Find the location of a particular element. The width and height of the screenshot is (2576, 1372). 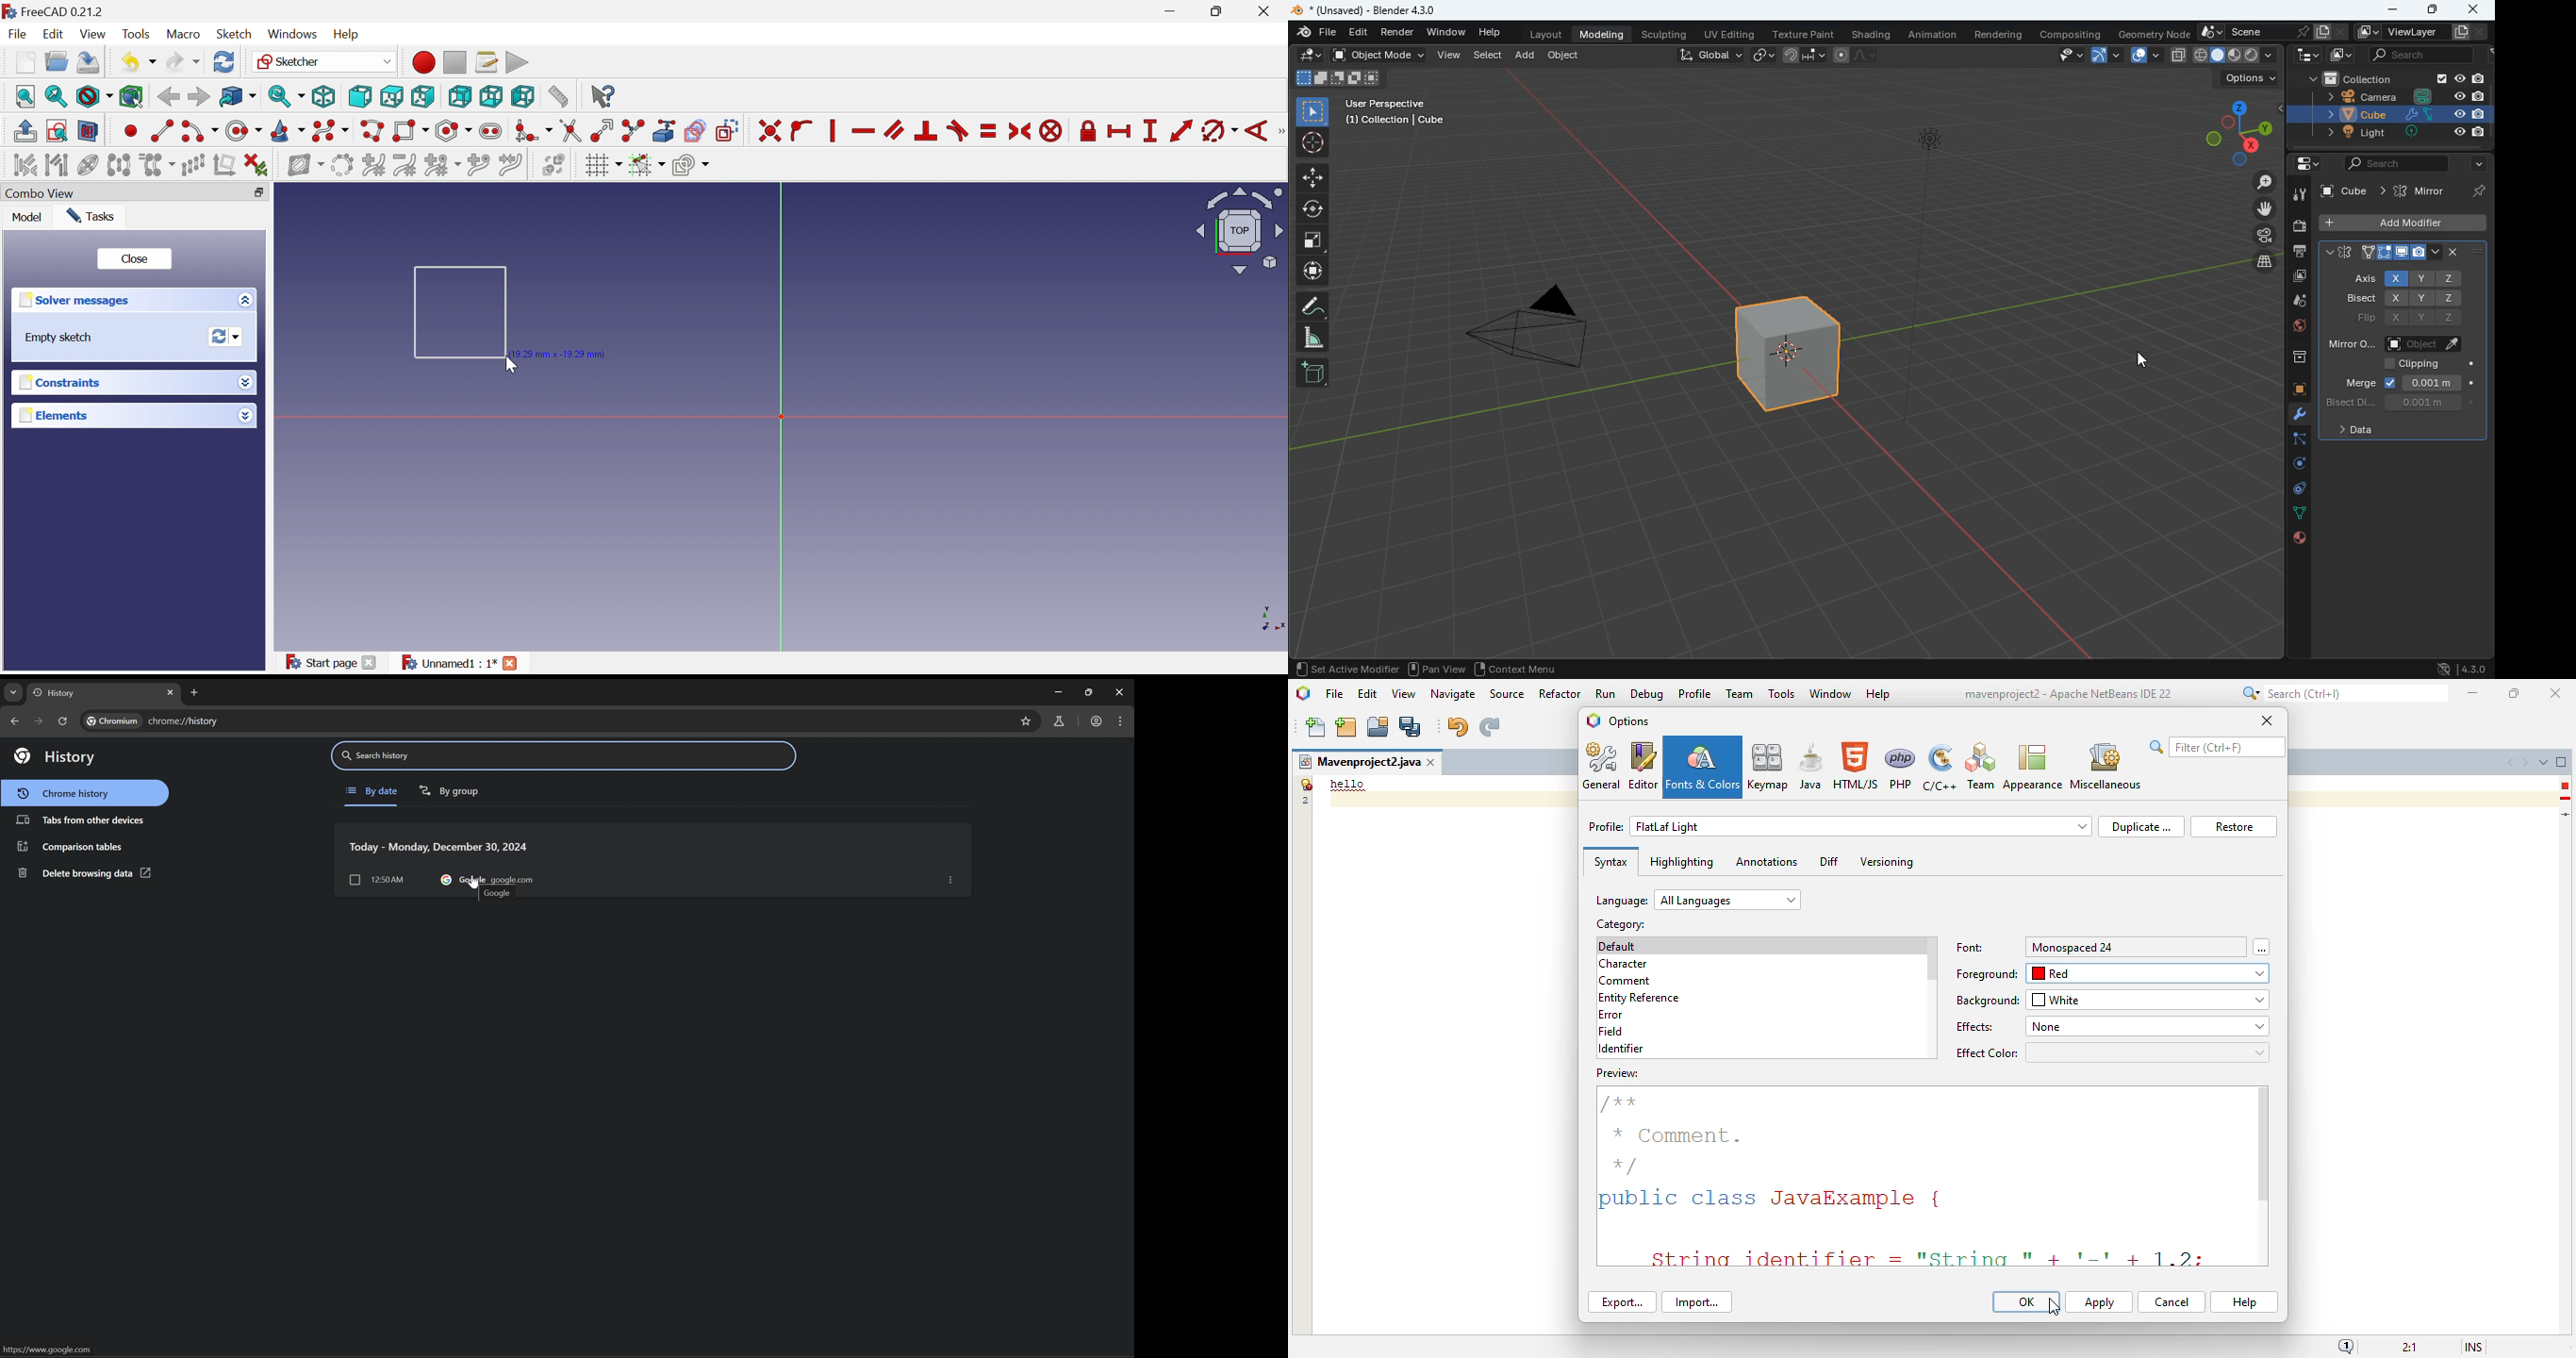

bisect is located at coordinates (2411, 298).